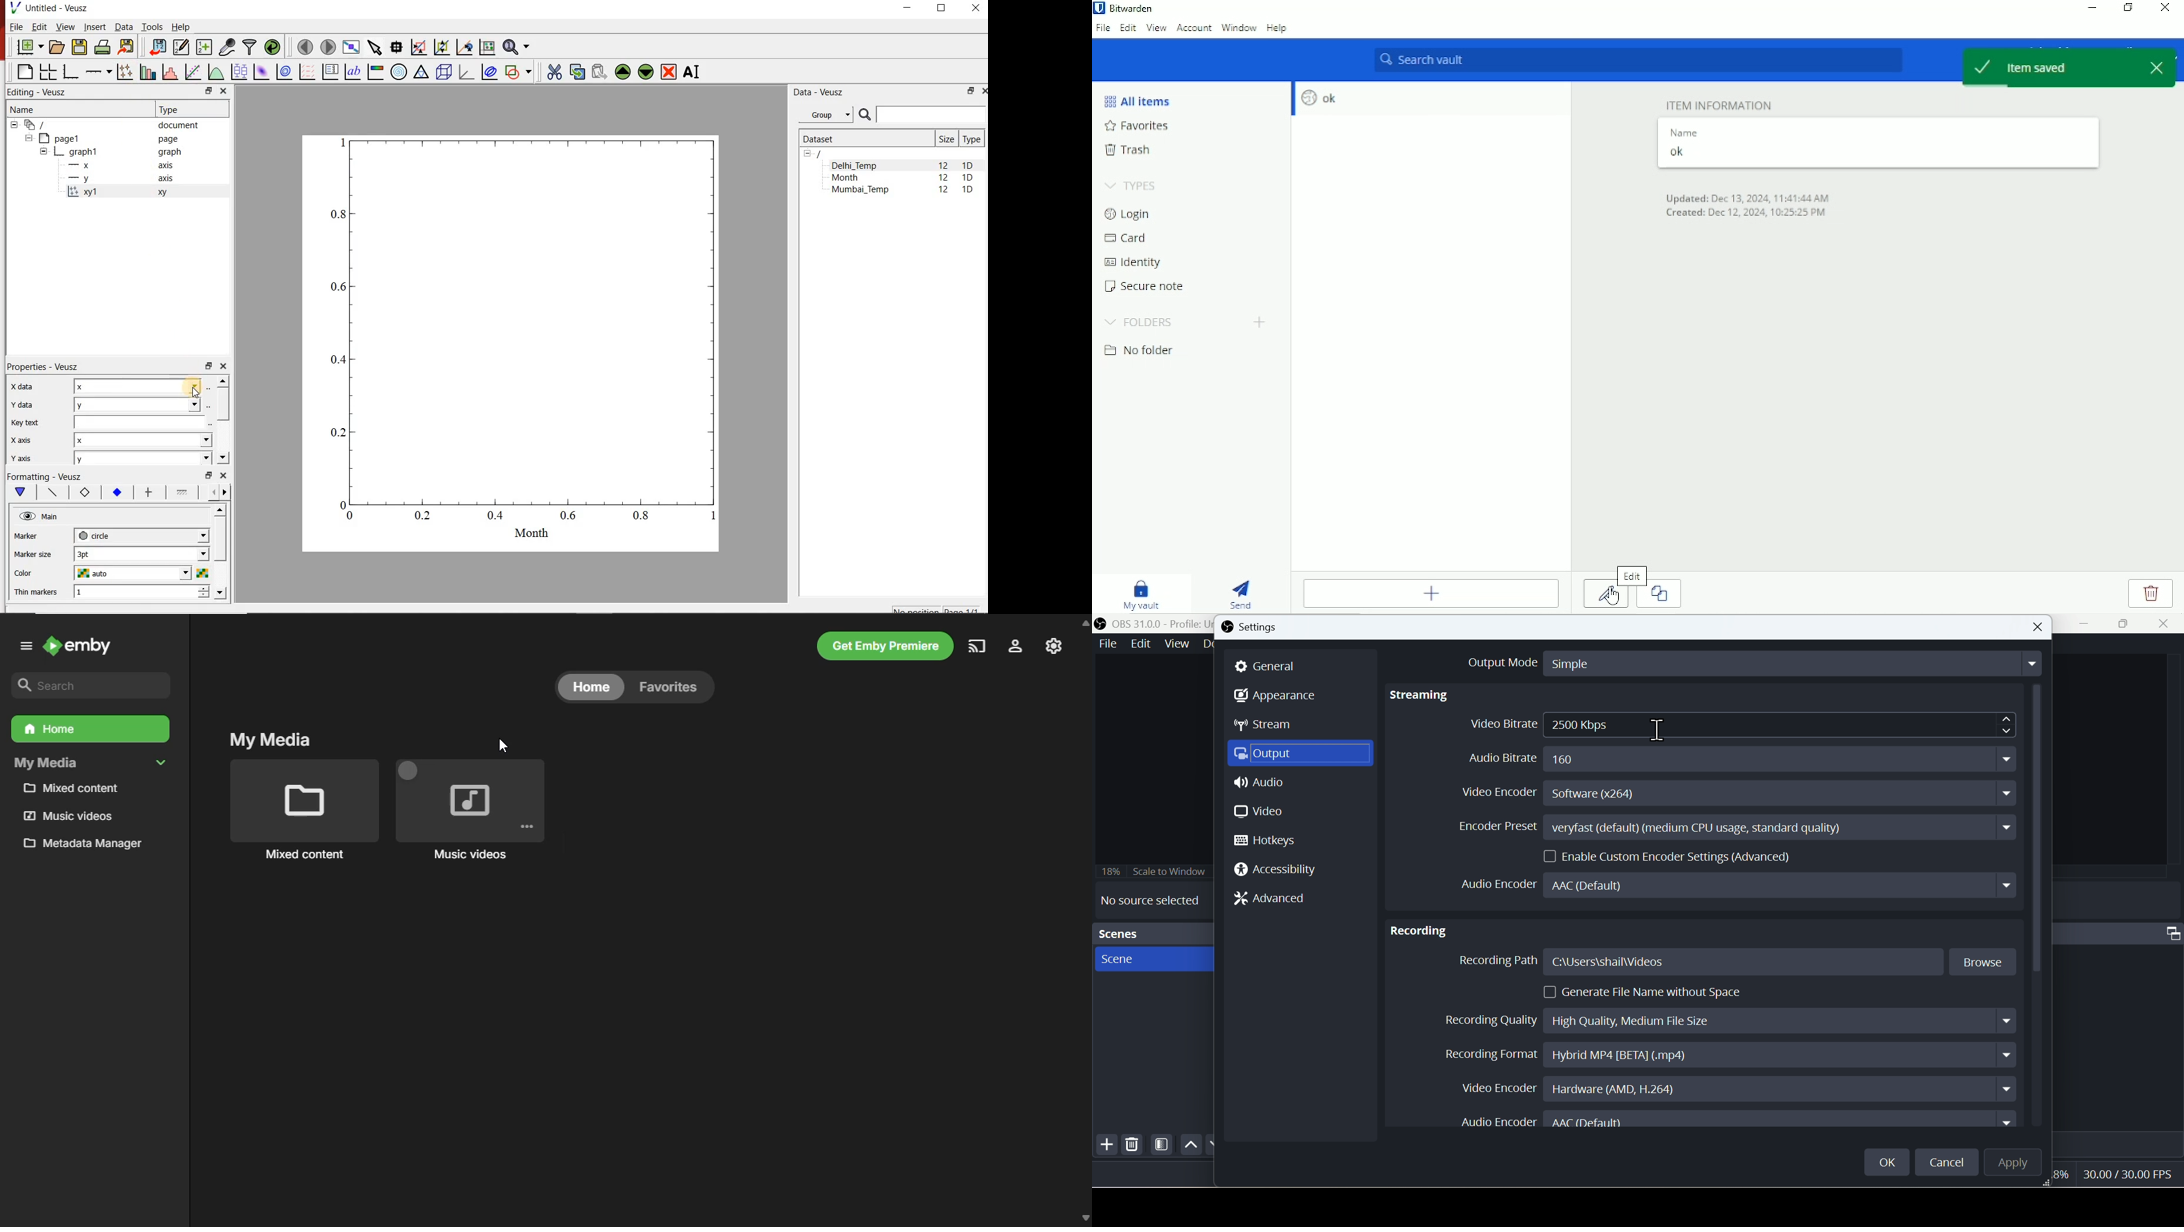 The width and height of the screenshot is (2184, 1232). What do you see at coordinates (1732, 1088) in the screenshot?
I see `Video Encoder` at bounding box center [1732, 1088].